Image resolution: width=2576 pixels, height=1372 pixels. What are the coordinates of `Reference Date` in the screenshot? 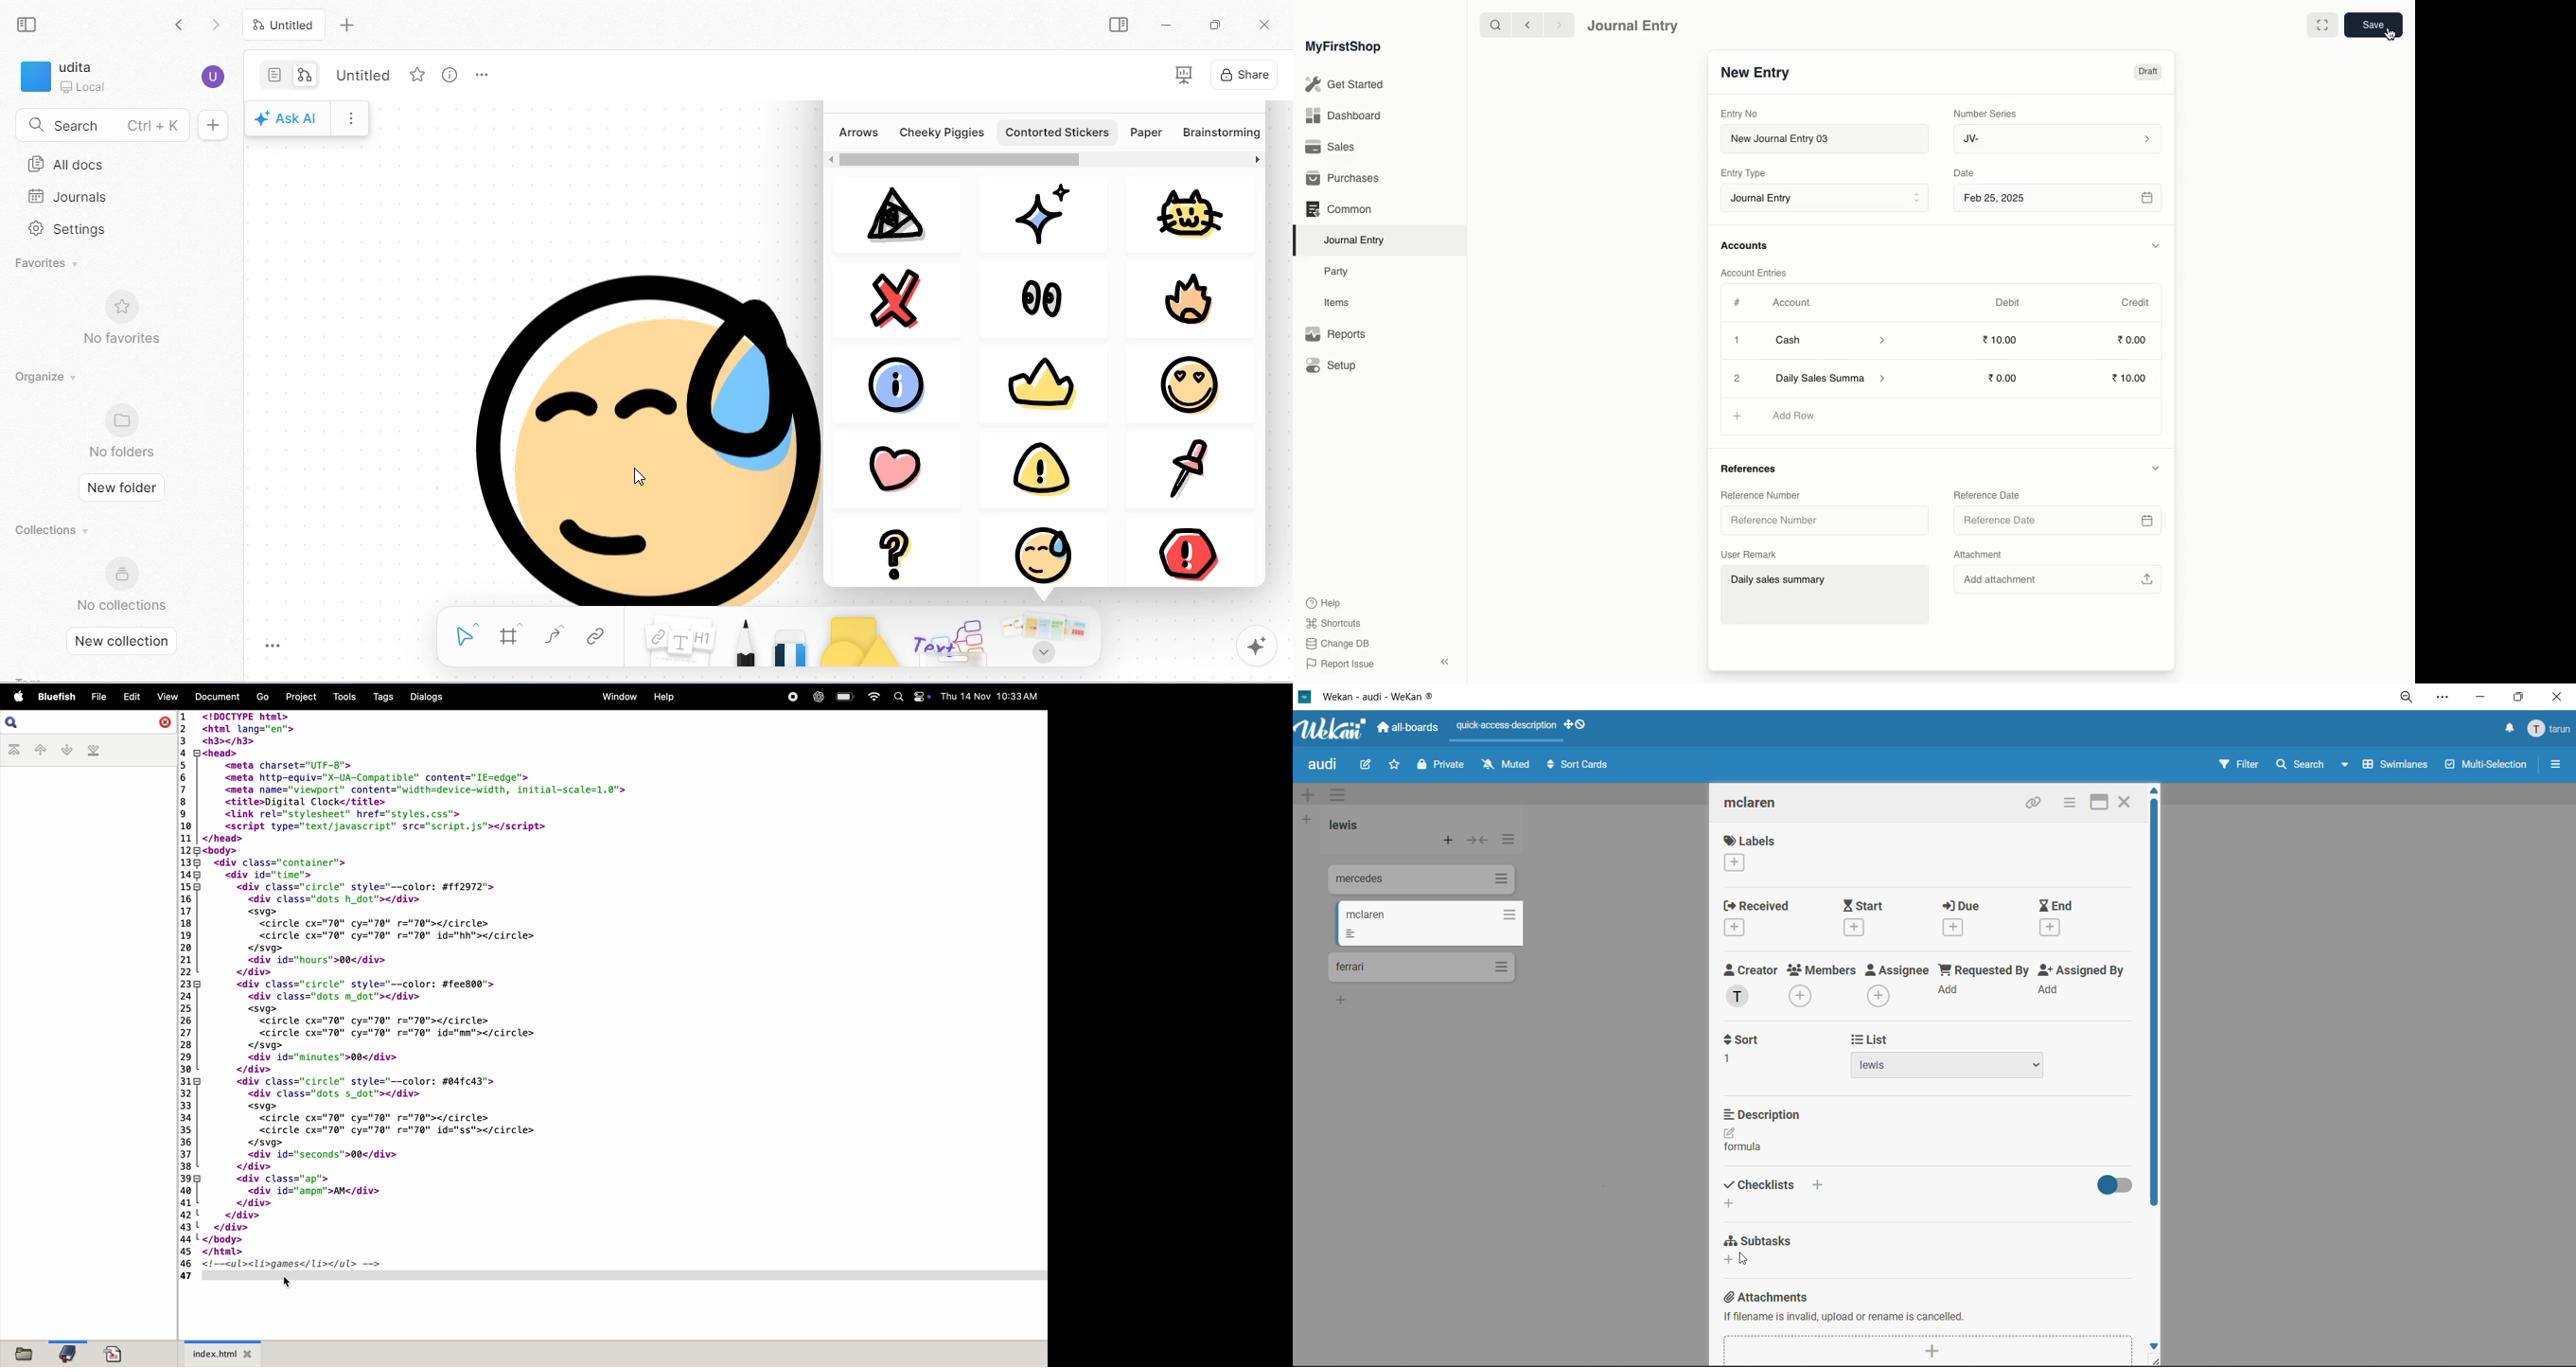 It's located at (1986, 494).